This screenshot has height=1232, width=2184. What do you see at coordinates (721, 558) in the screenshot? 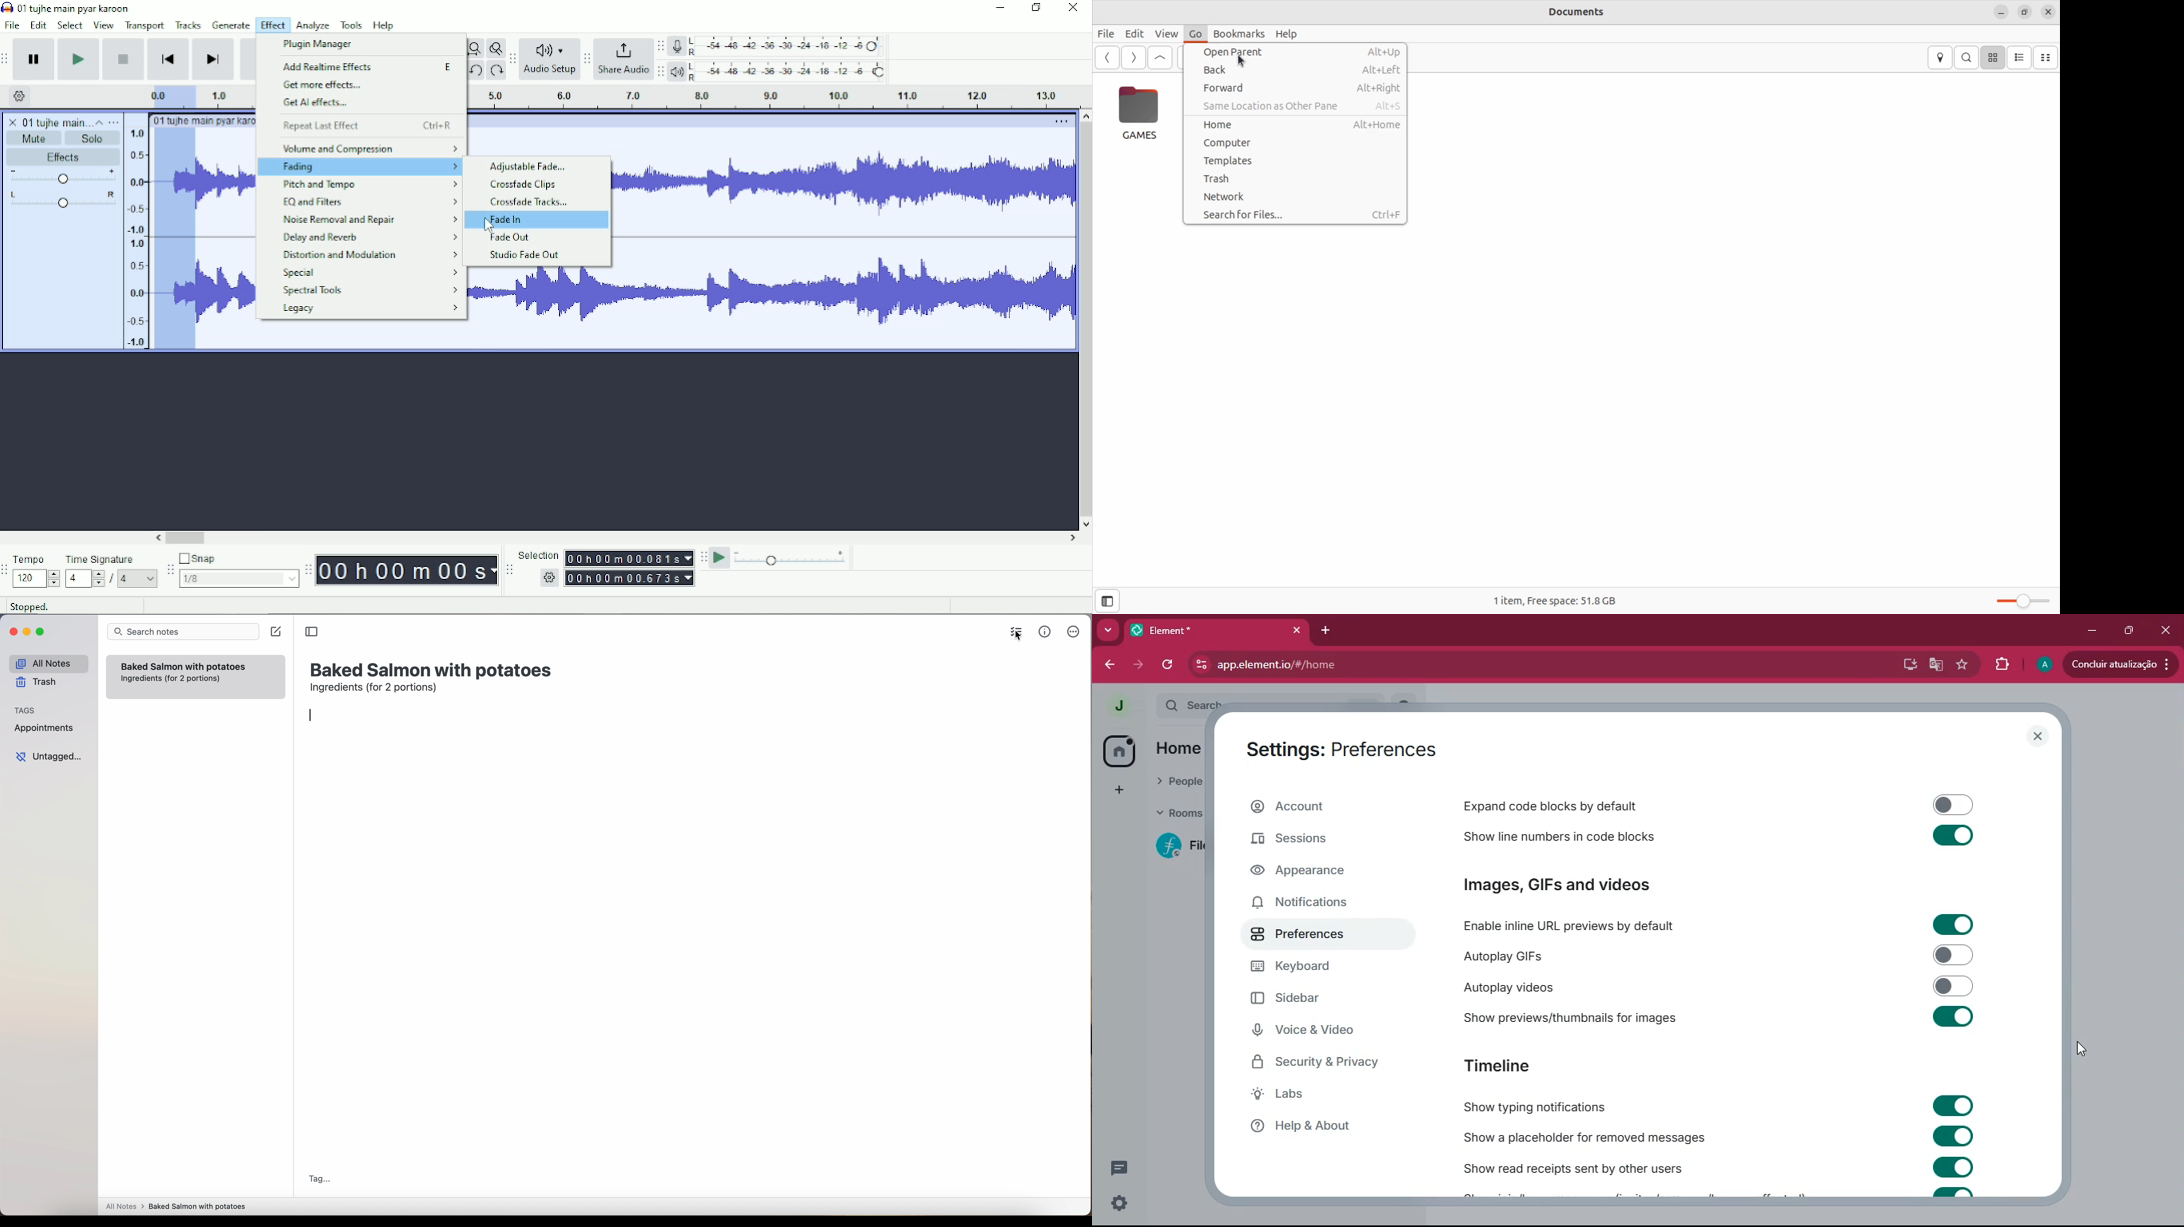
I see `Play-at-speed` at bounding box center [721, 558].